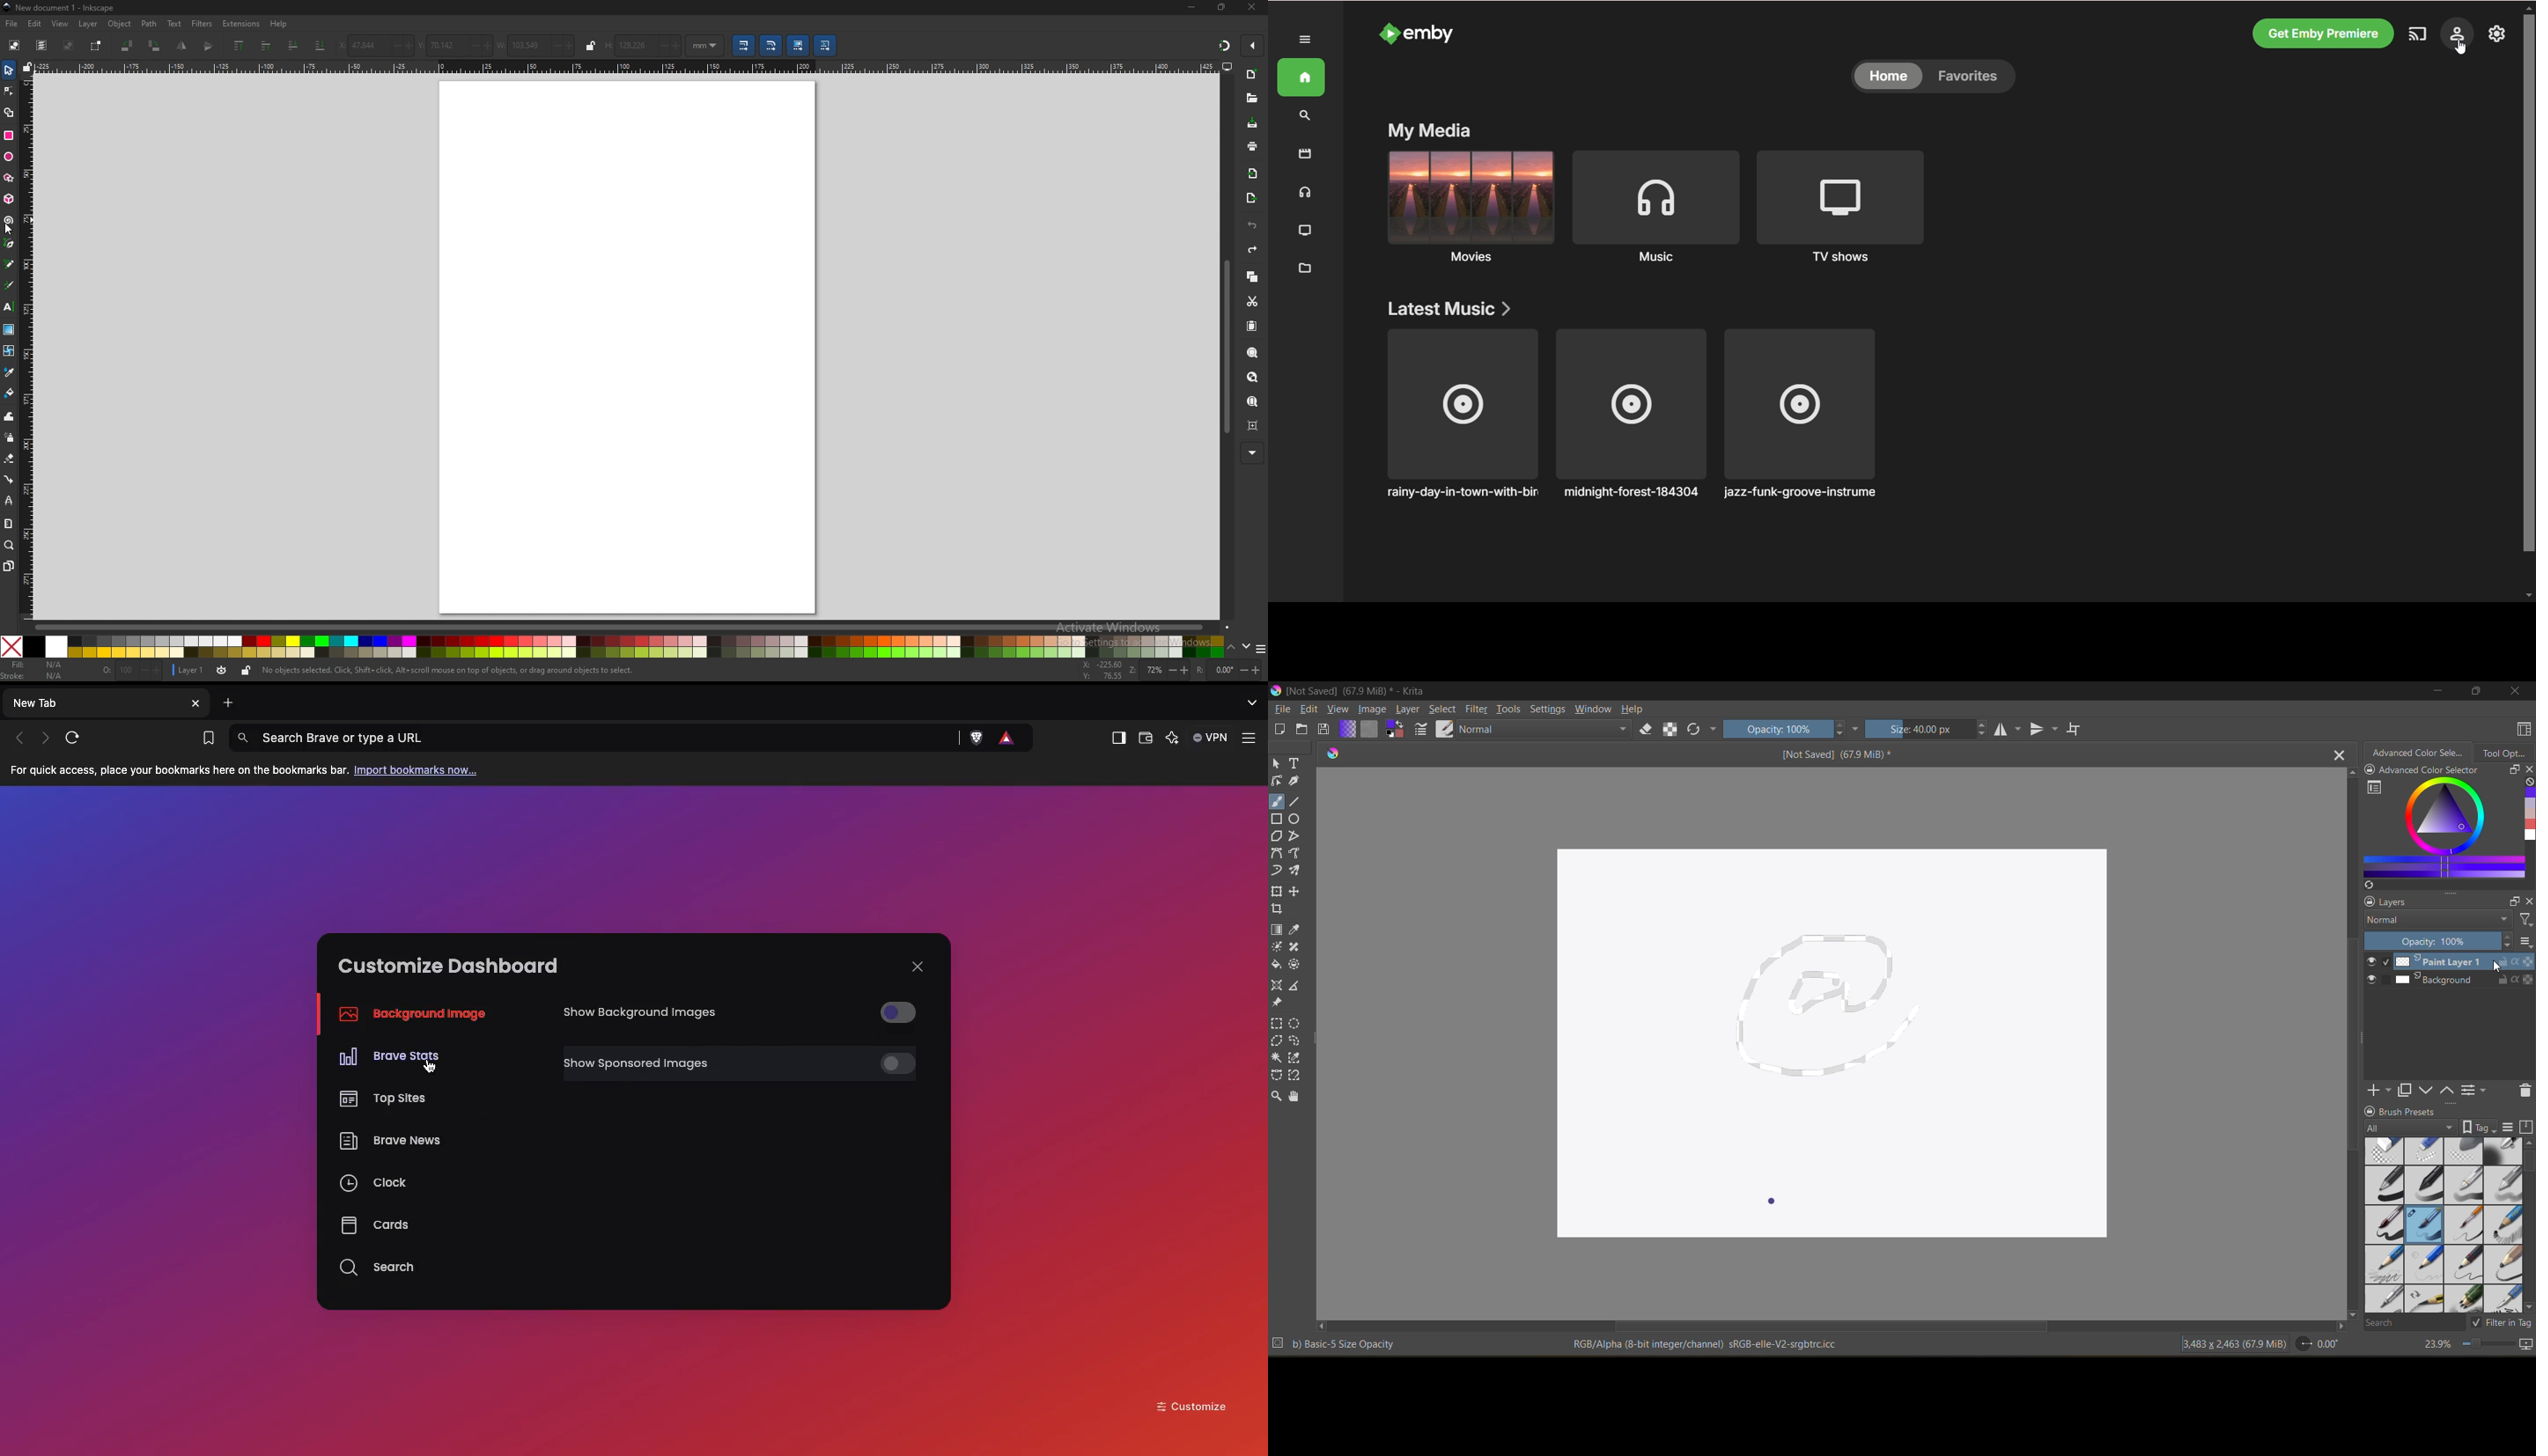  What do you see at coordinates (1159, 671) in the screenshot?
I see `Z: 72%` at bounding box center [1159, 671].